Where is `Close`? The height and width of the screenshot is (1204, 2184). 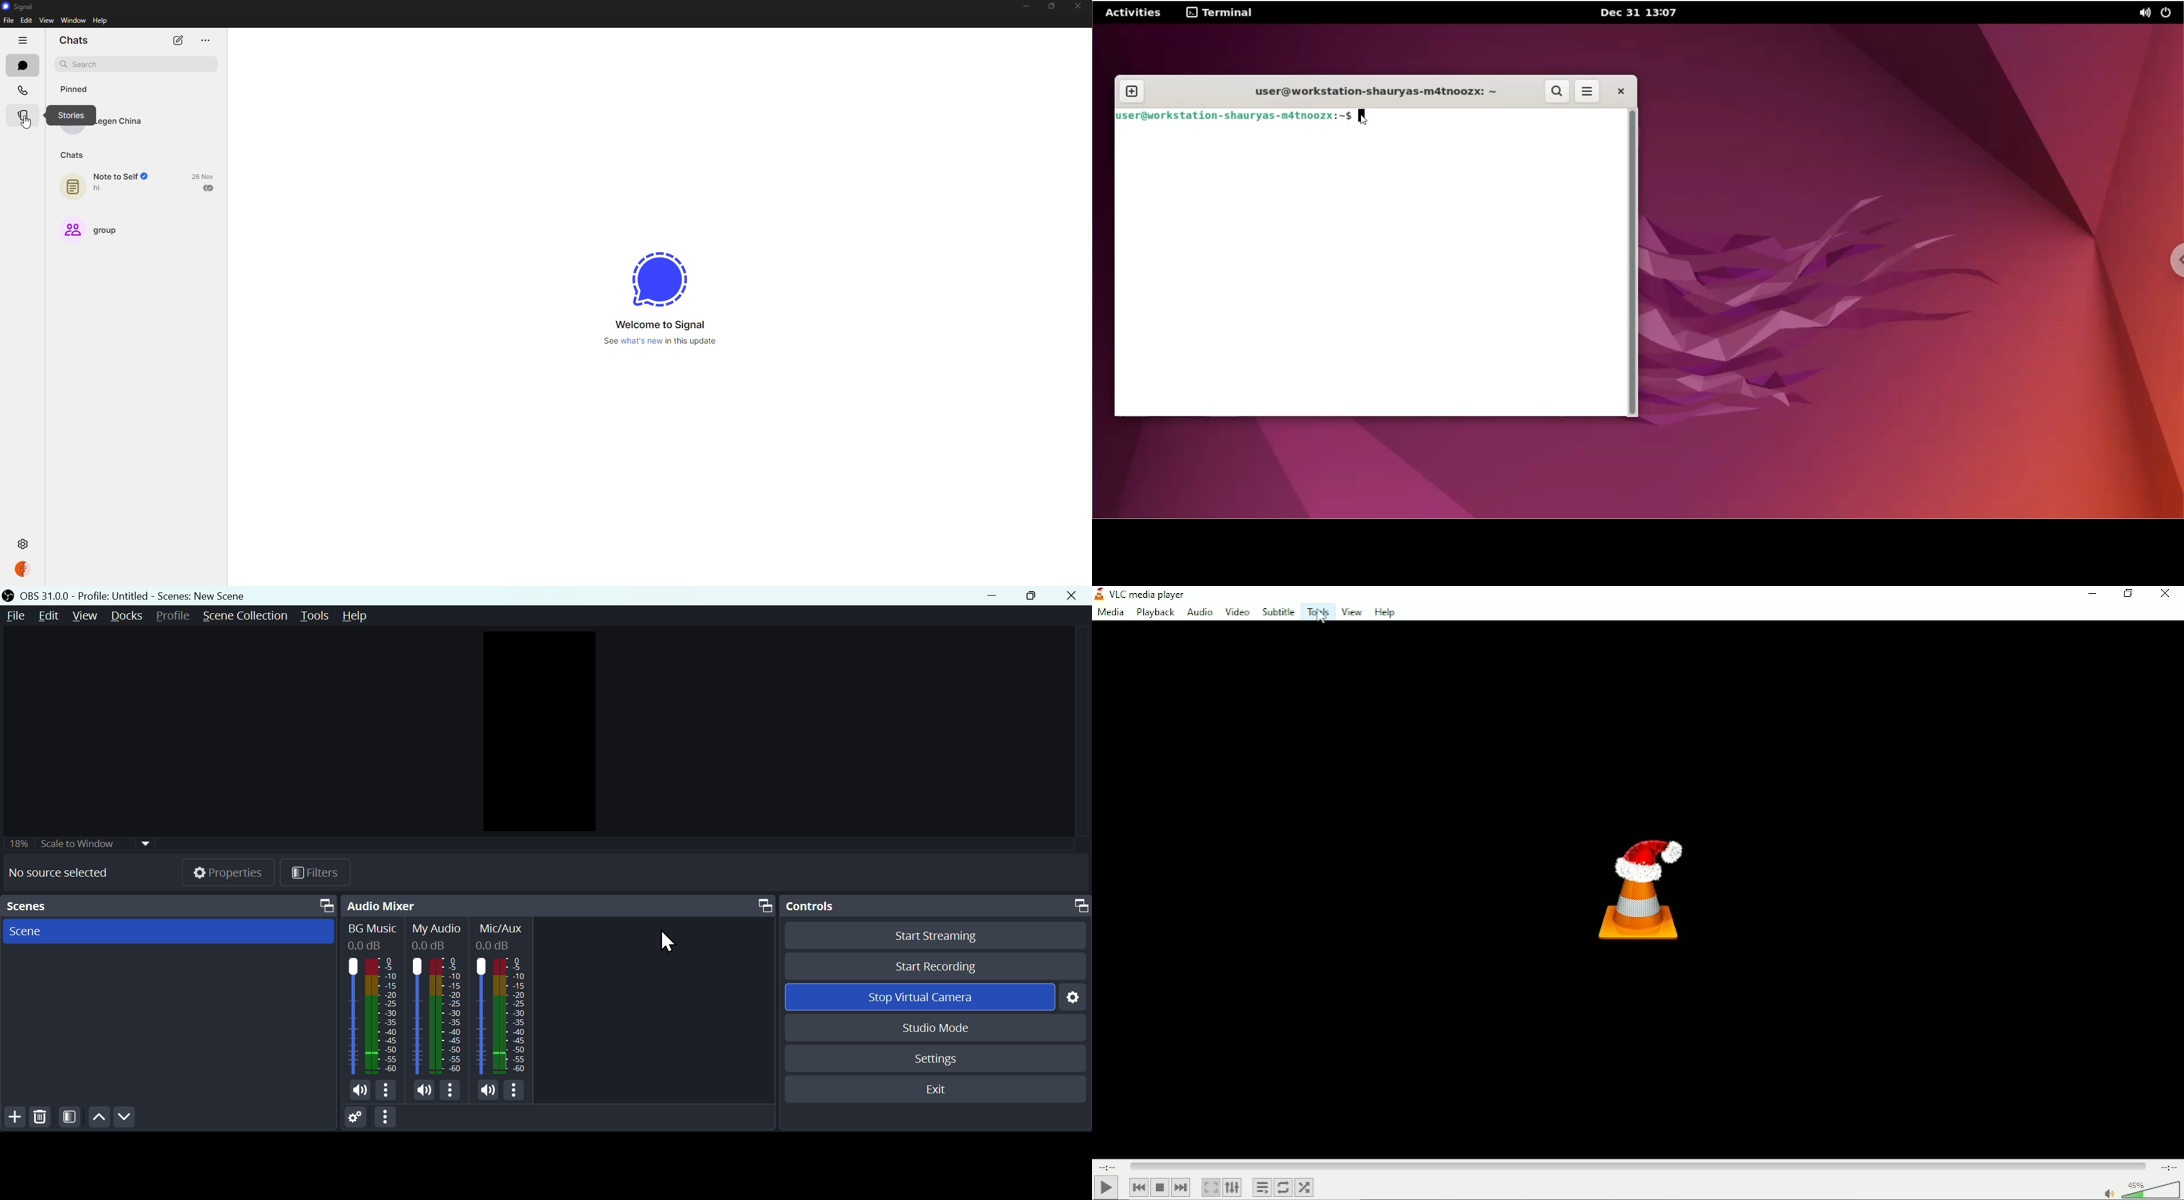
Close is located at coordinates (1072, 597).